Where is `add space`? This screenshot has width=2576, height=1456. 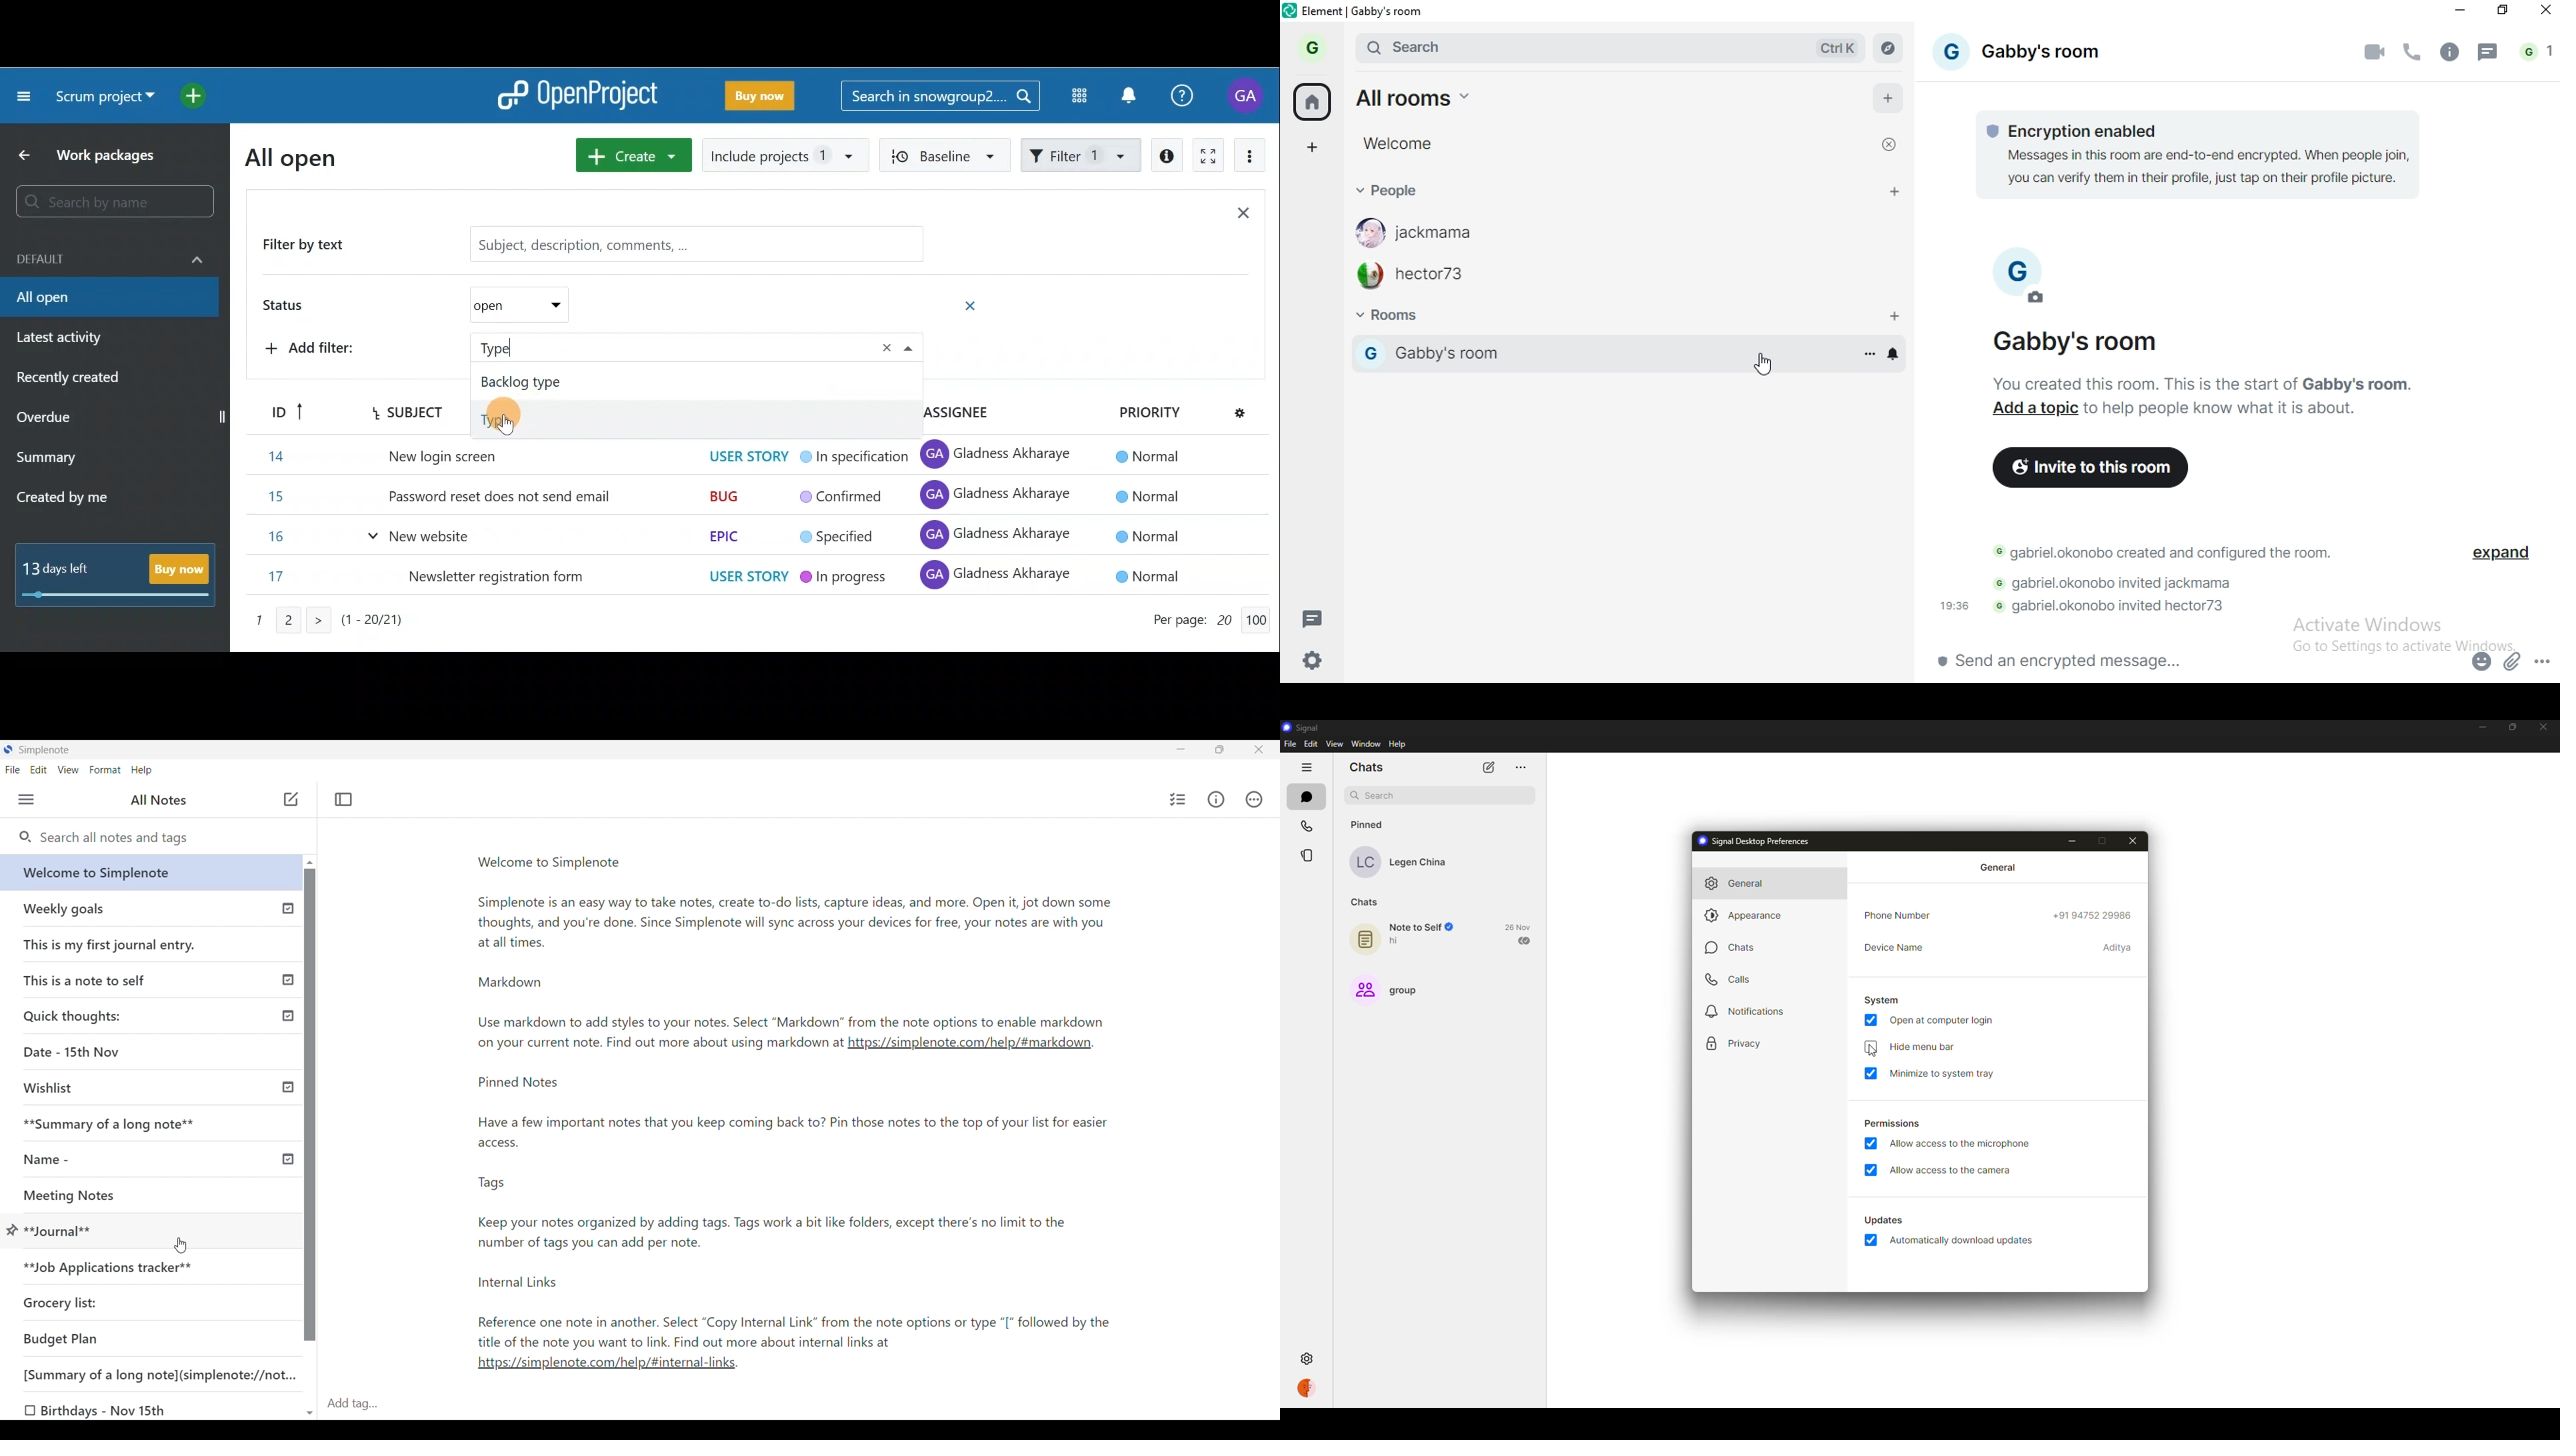 add space is located at coordinates (1318, 147).